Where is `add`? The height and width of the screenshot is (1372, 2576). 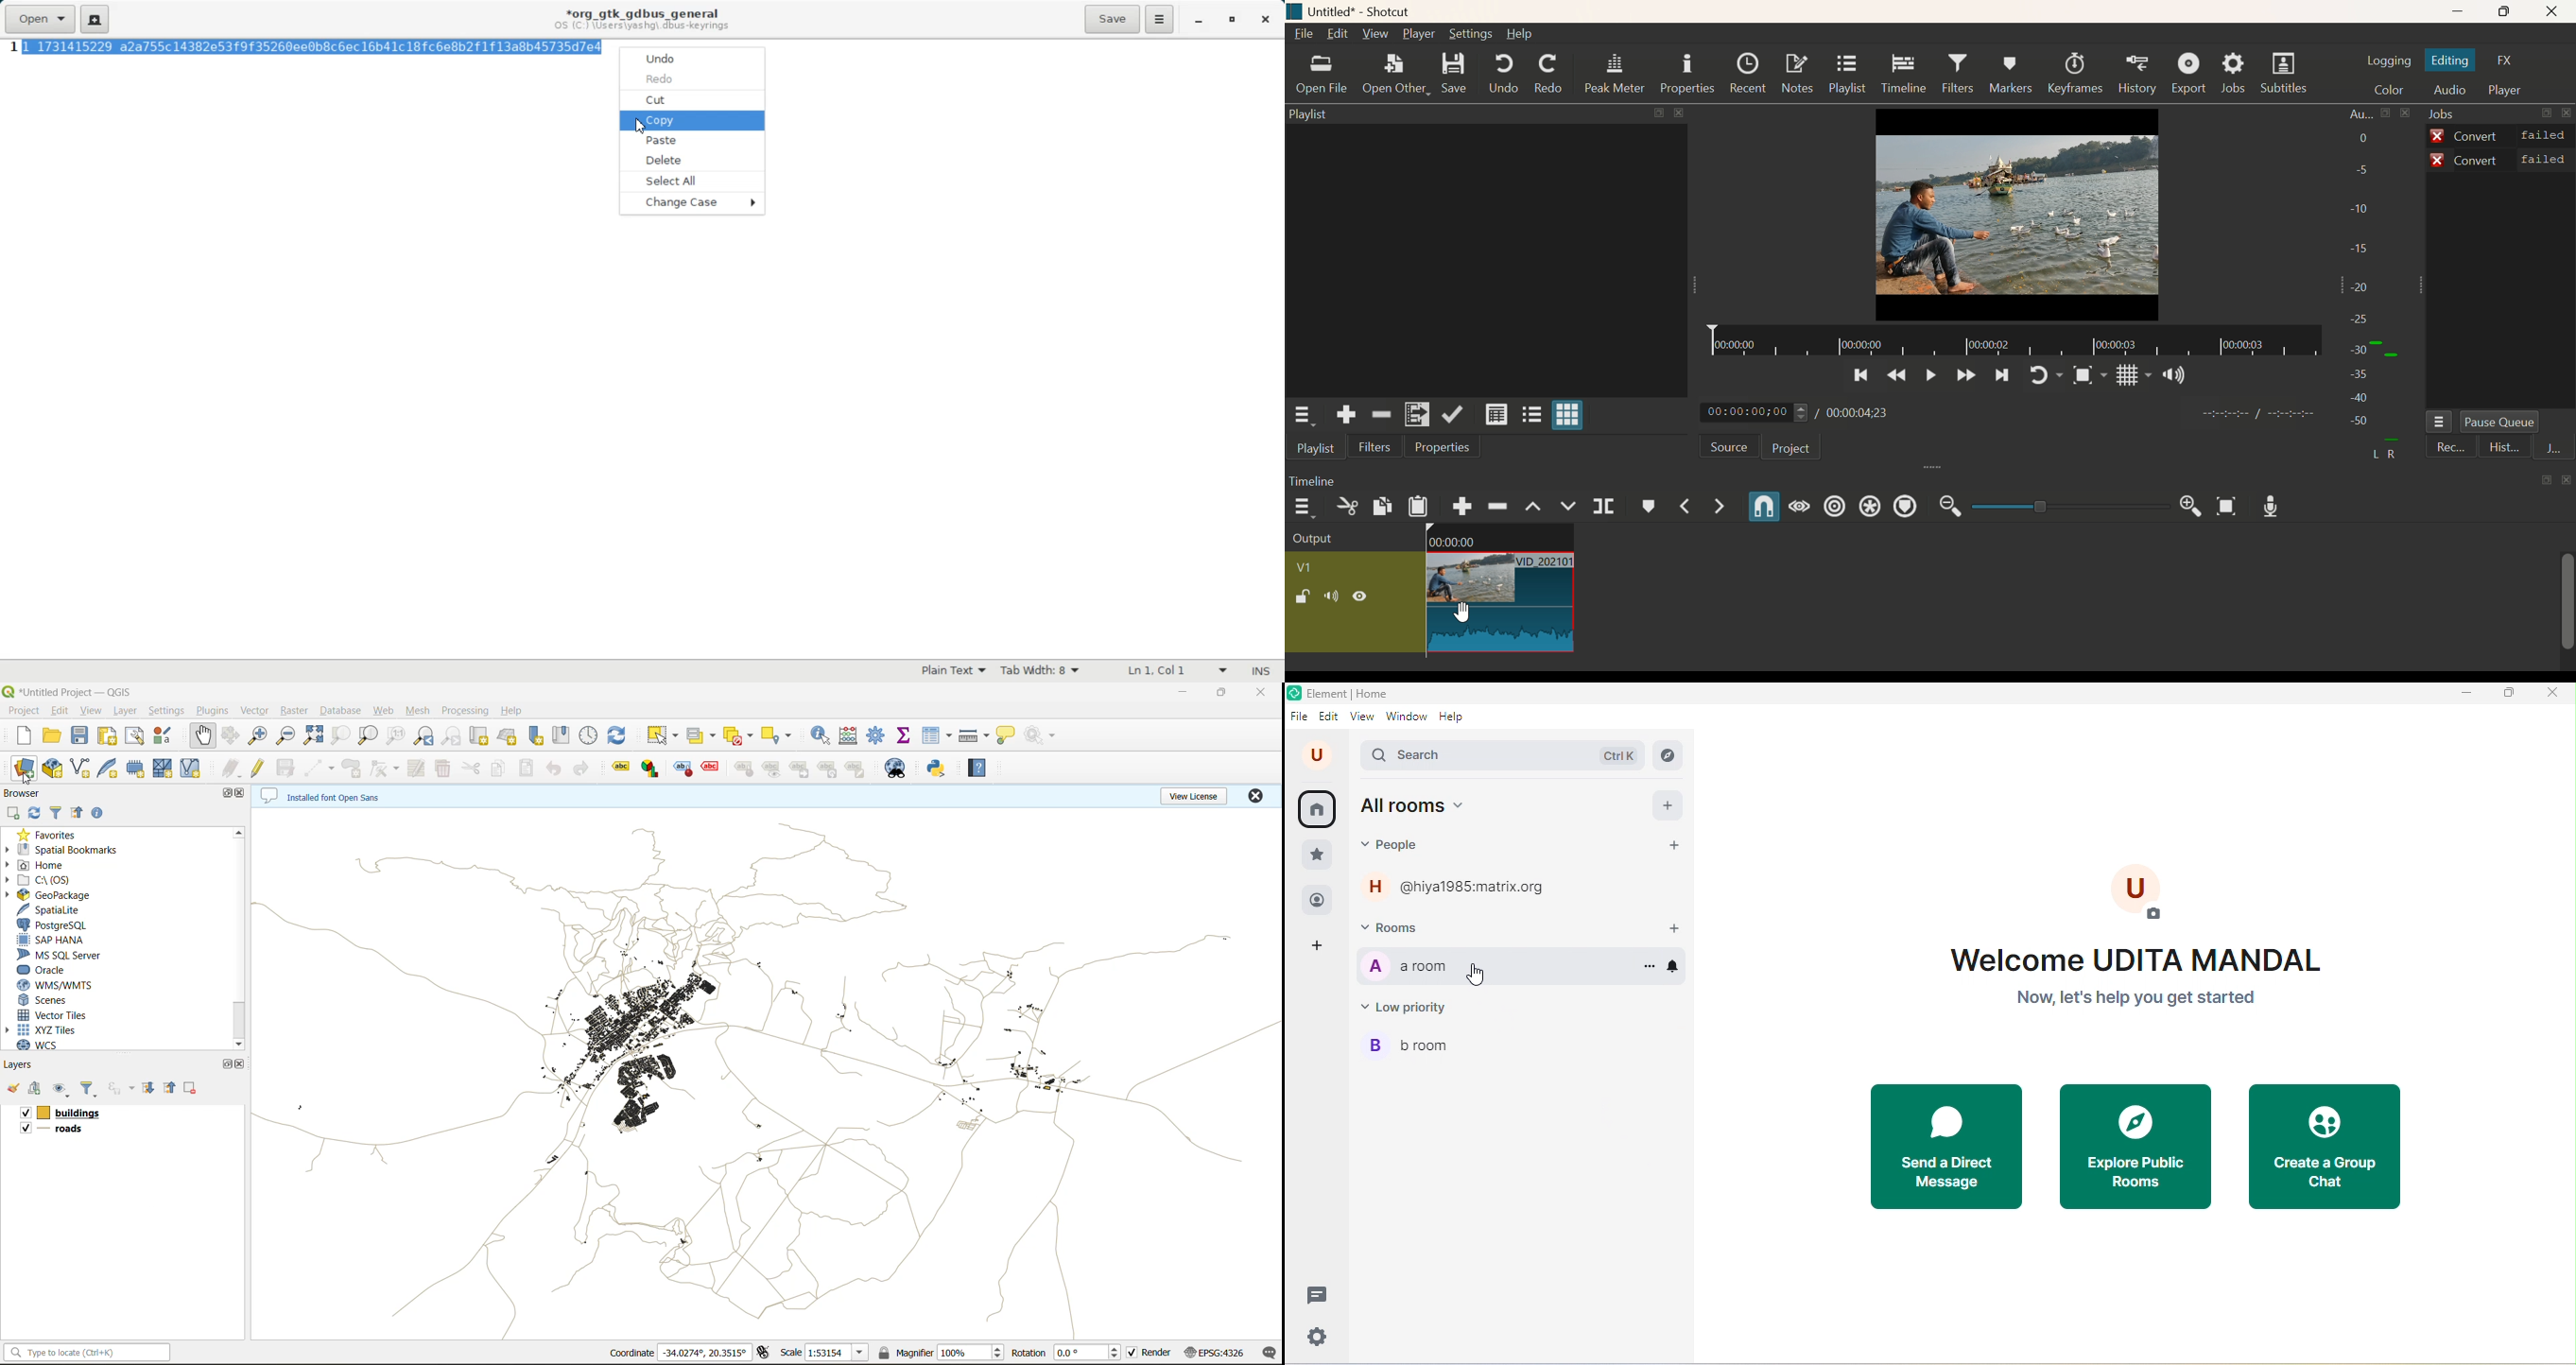
add is located at coordinates (37, 1089).